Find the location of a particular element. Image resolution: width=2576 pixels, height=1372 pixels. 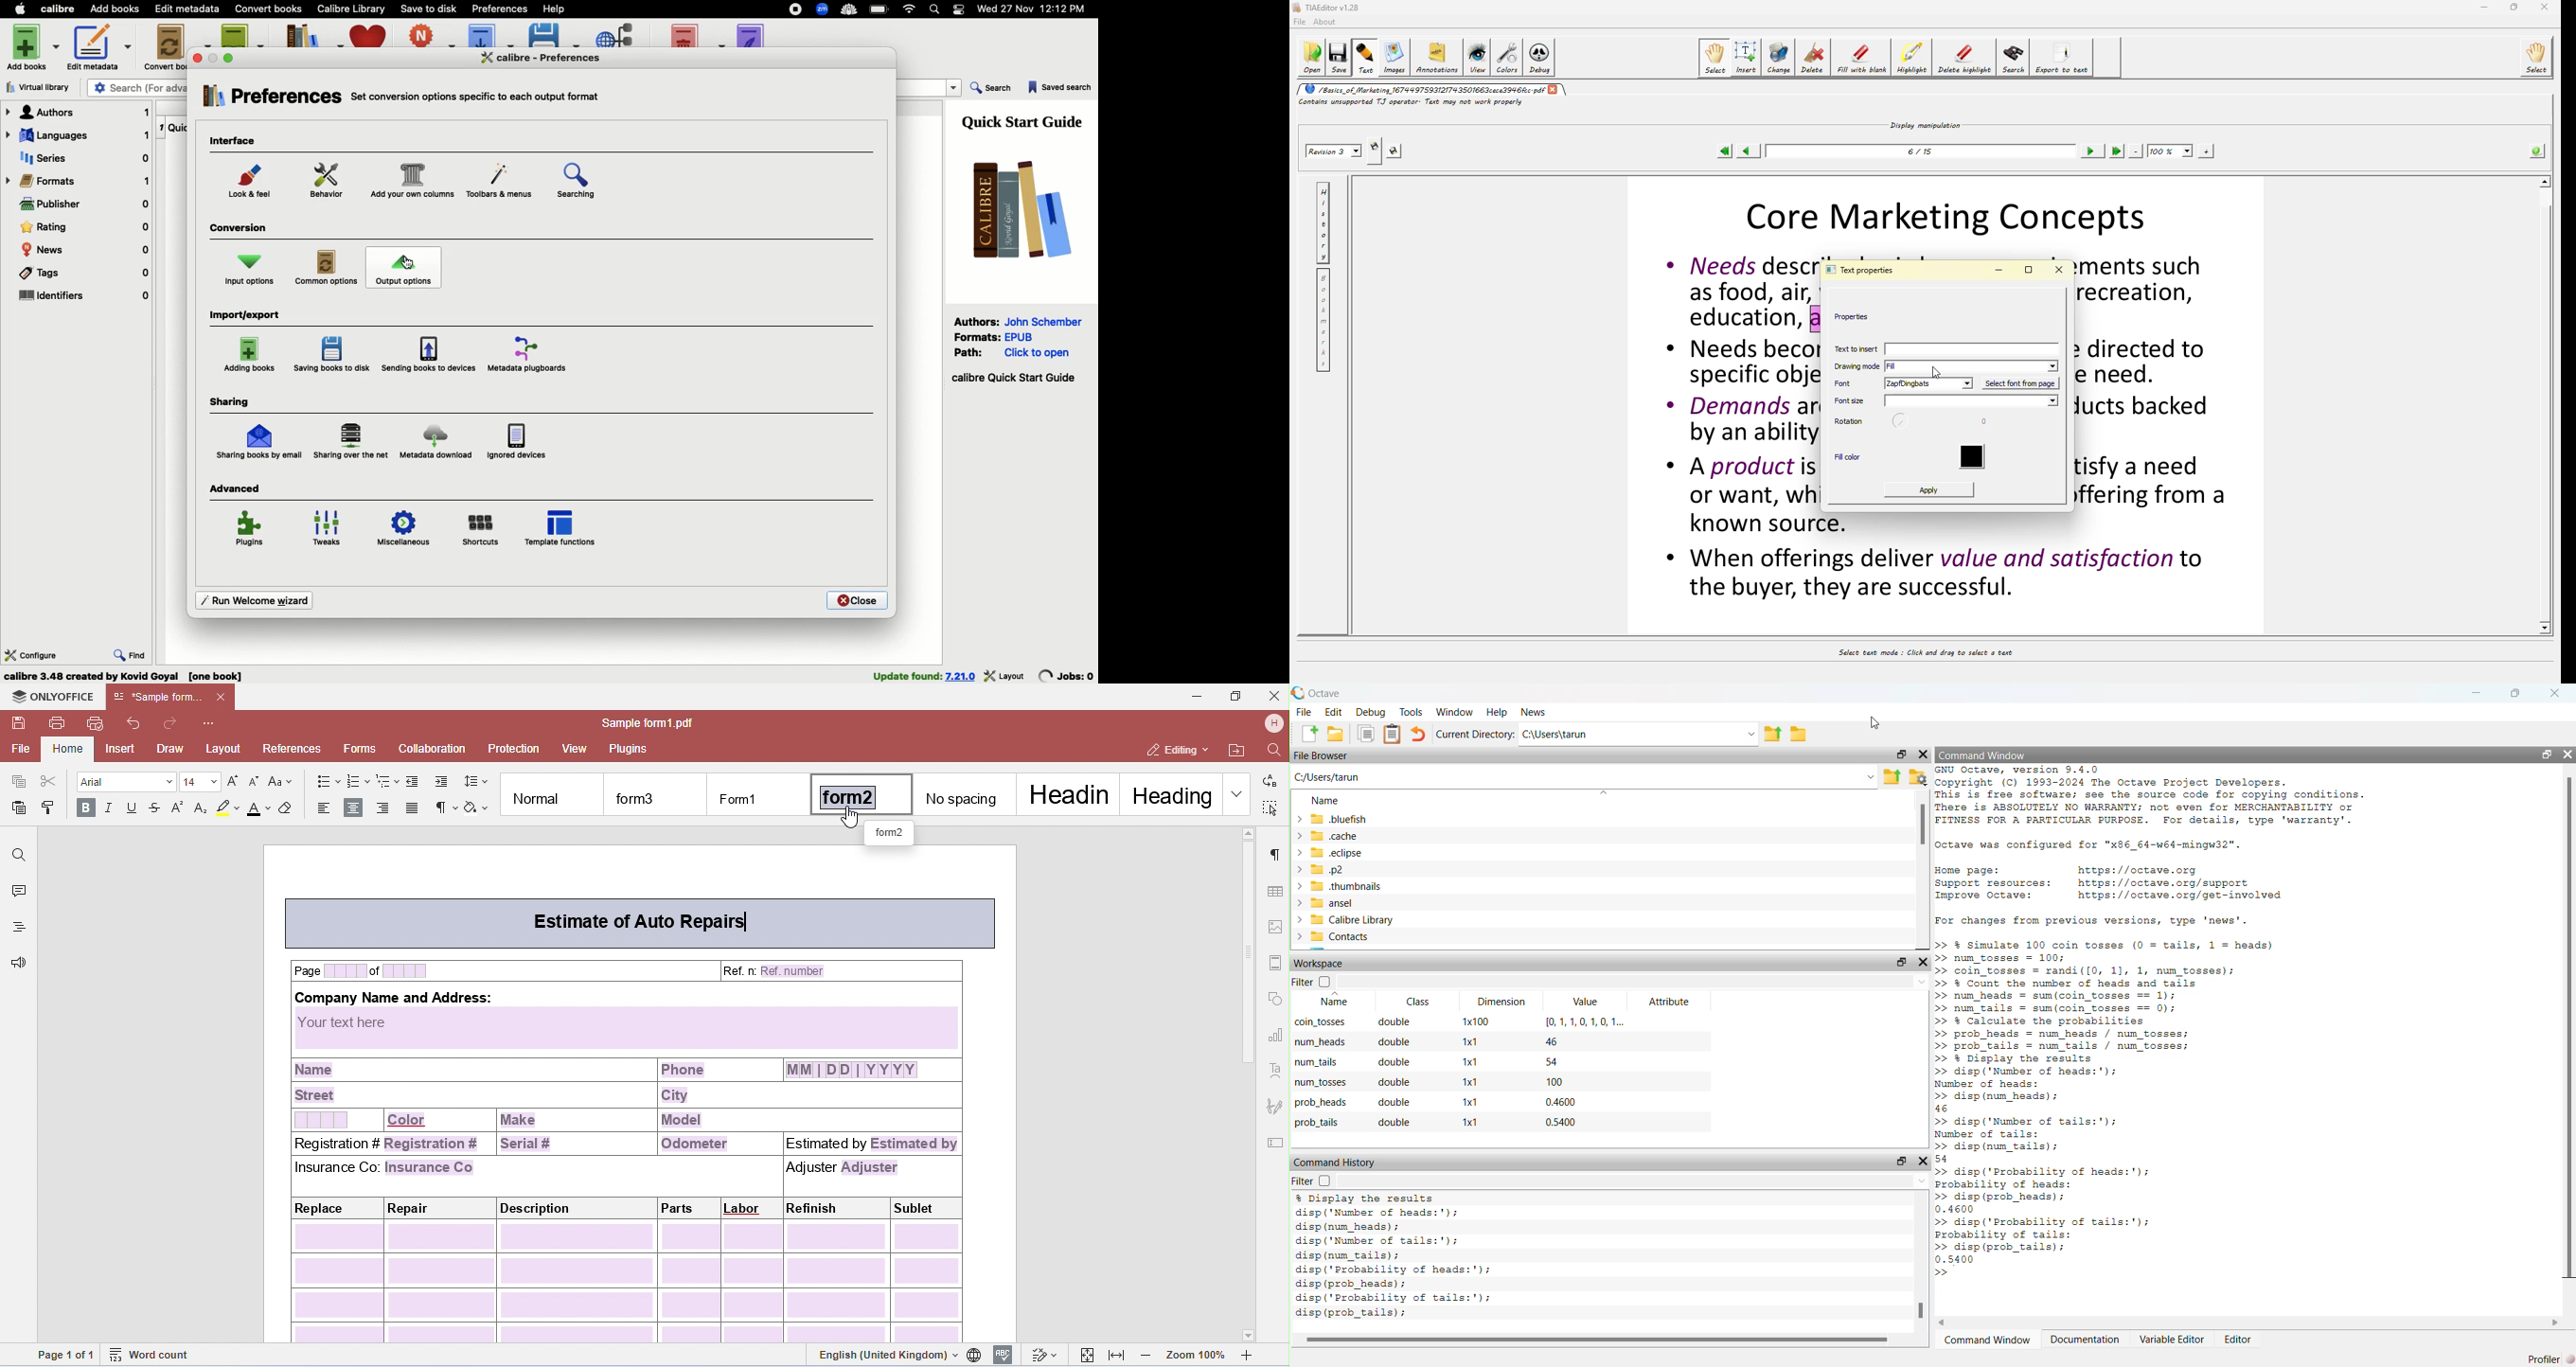

Profiler is located at coordinates (2549, 1359).